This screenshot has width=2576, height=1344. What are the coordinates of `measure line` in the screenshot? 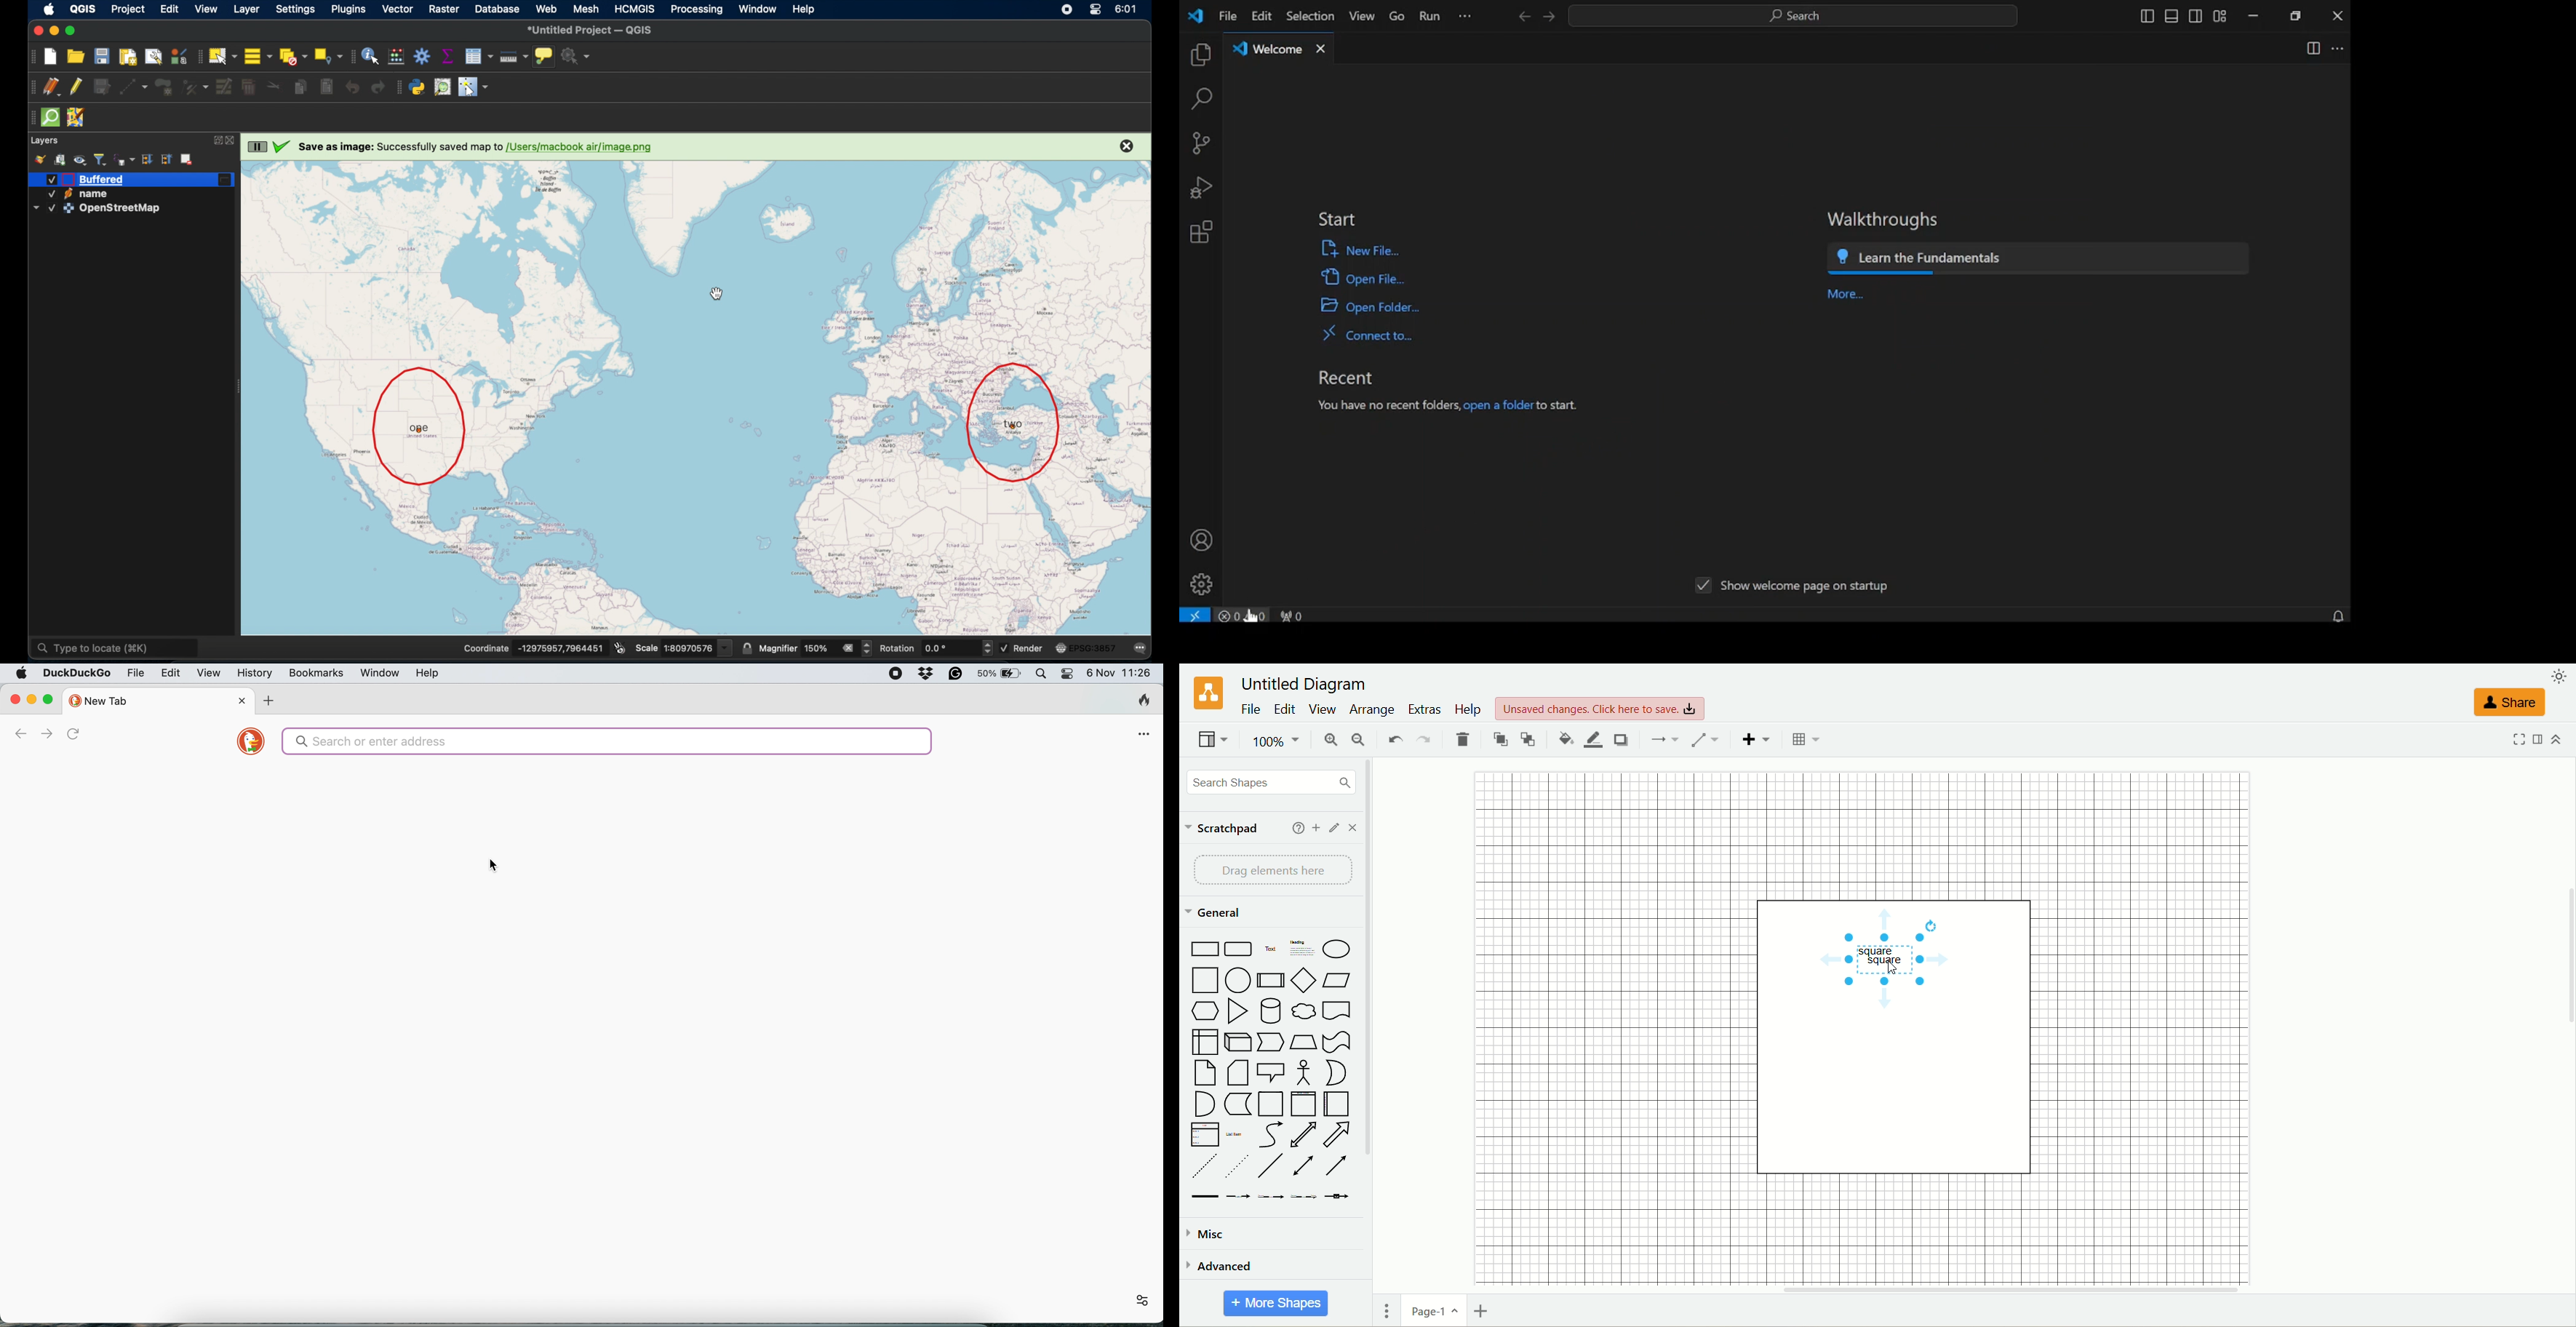 It's located at (513, 55).